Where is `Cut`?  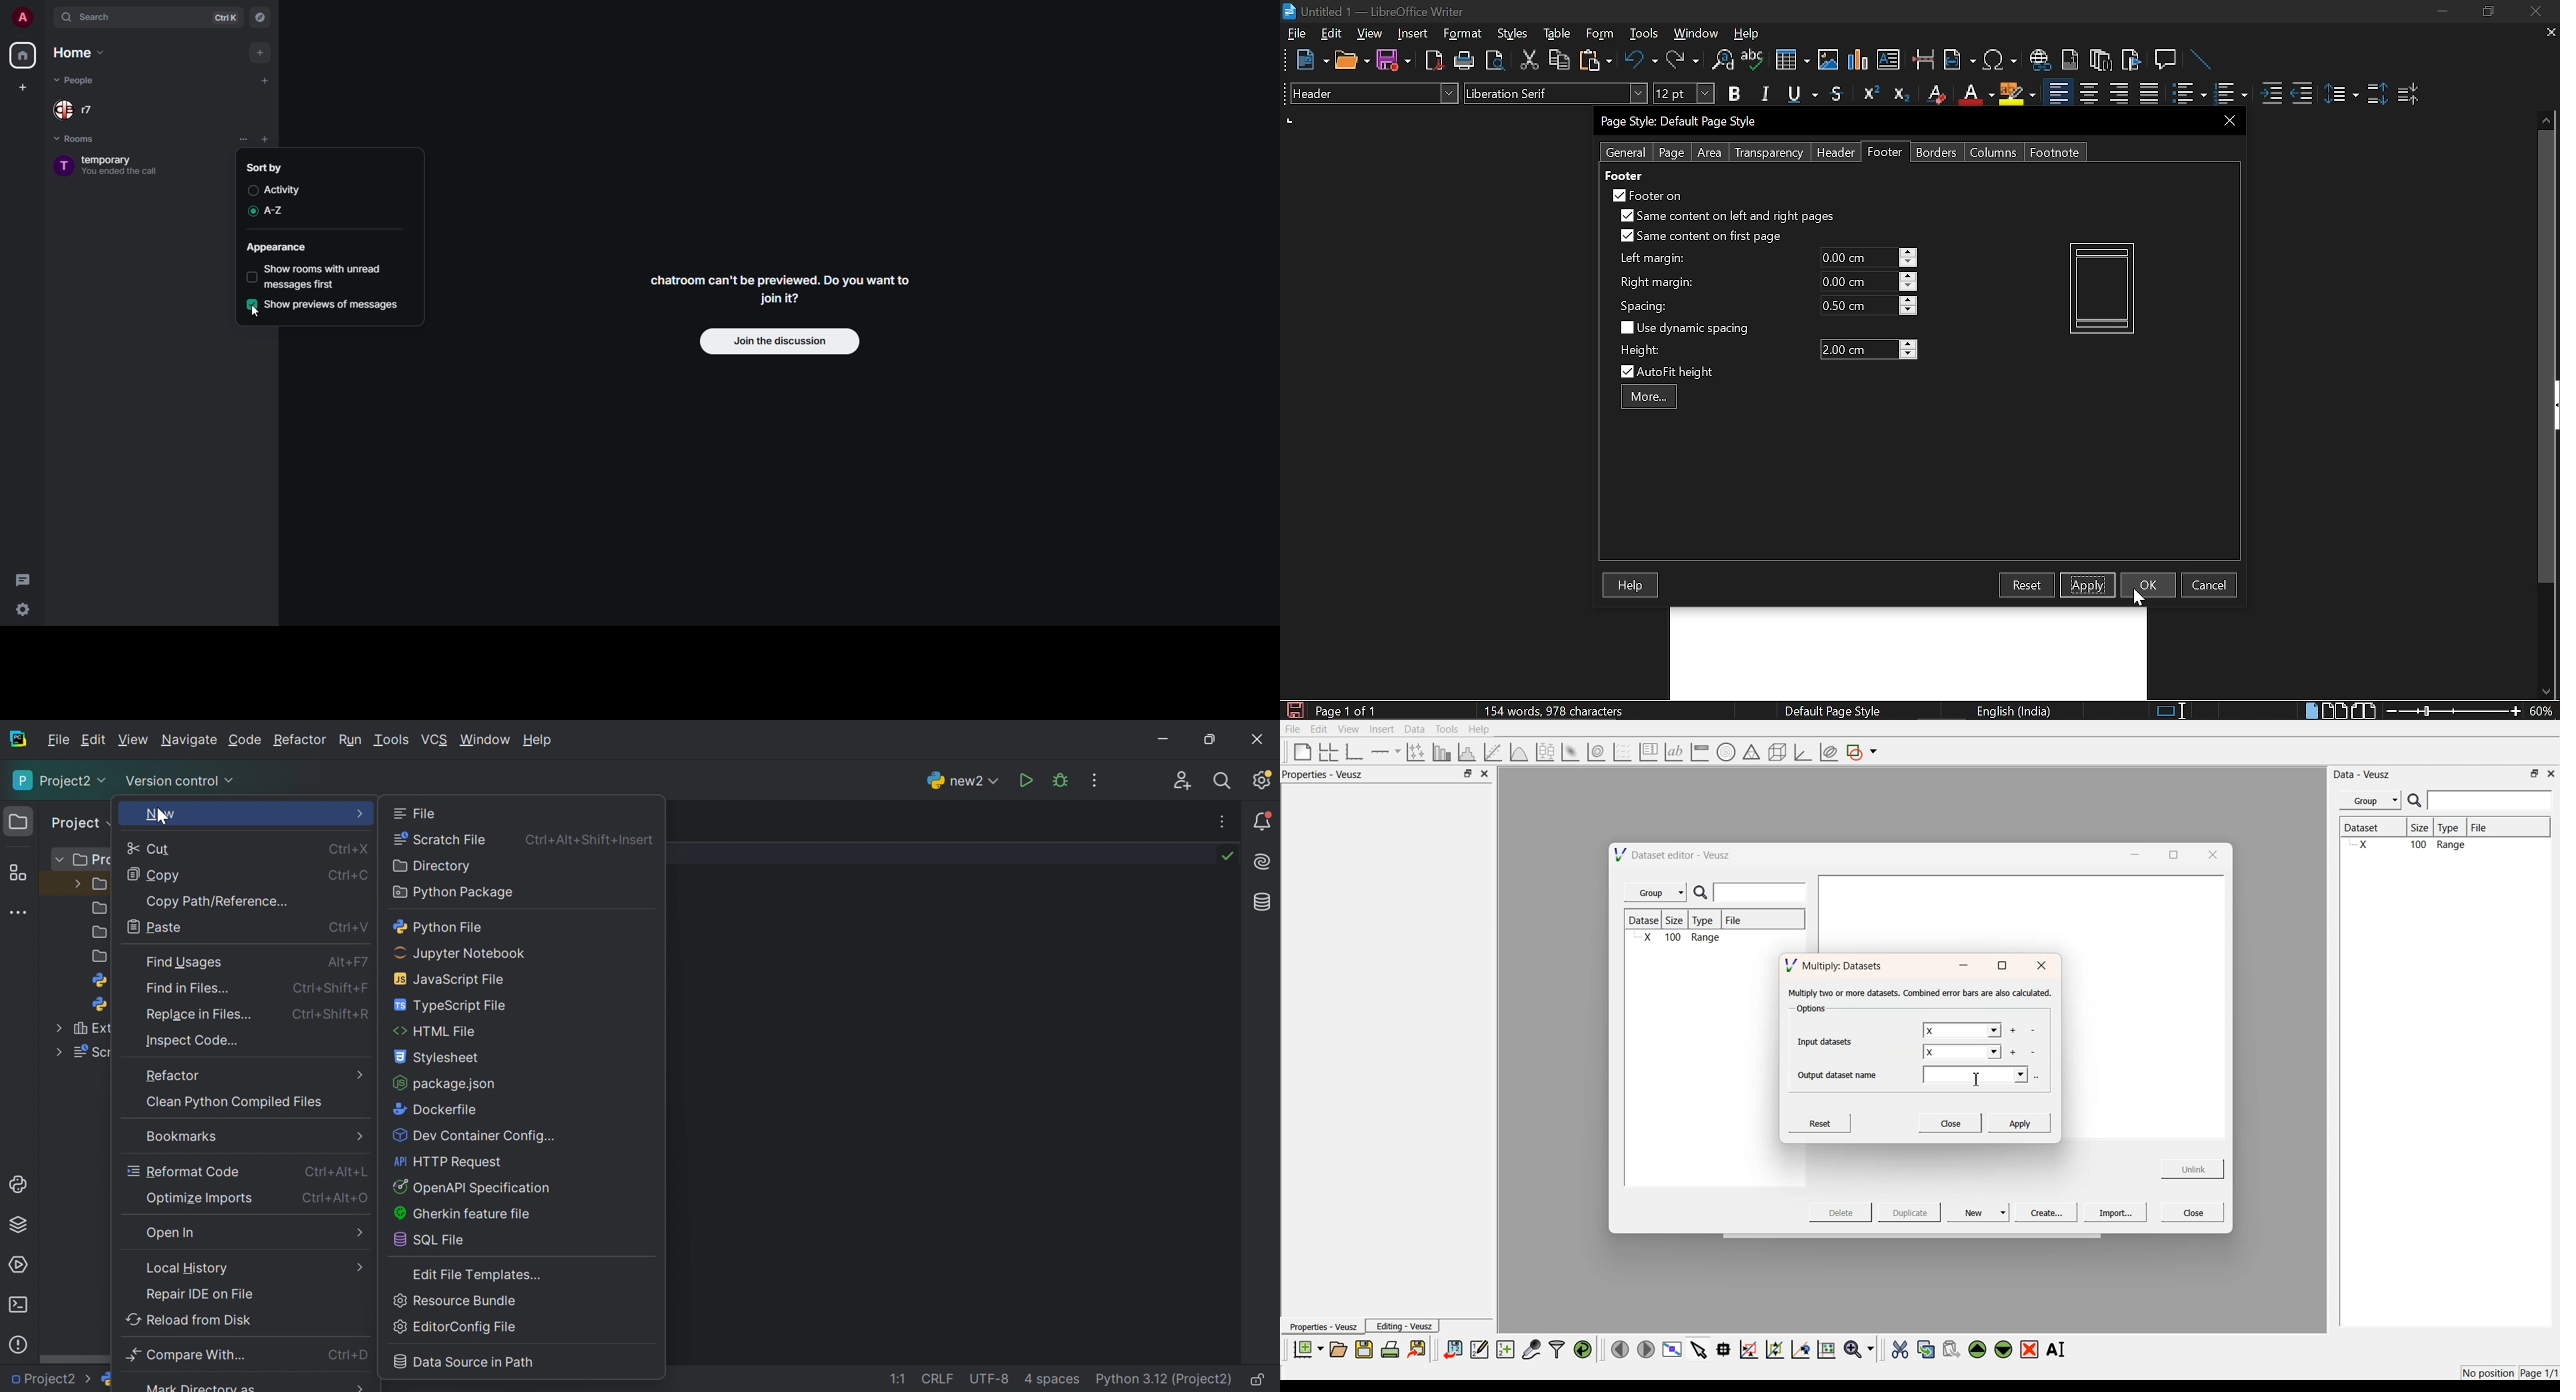 Cut is located at coordinates (1530, 60).